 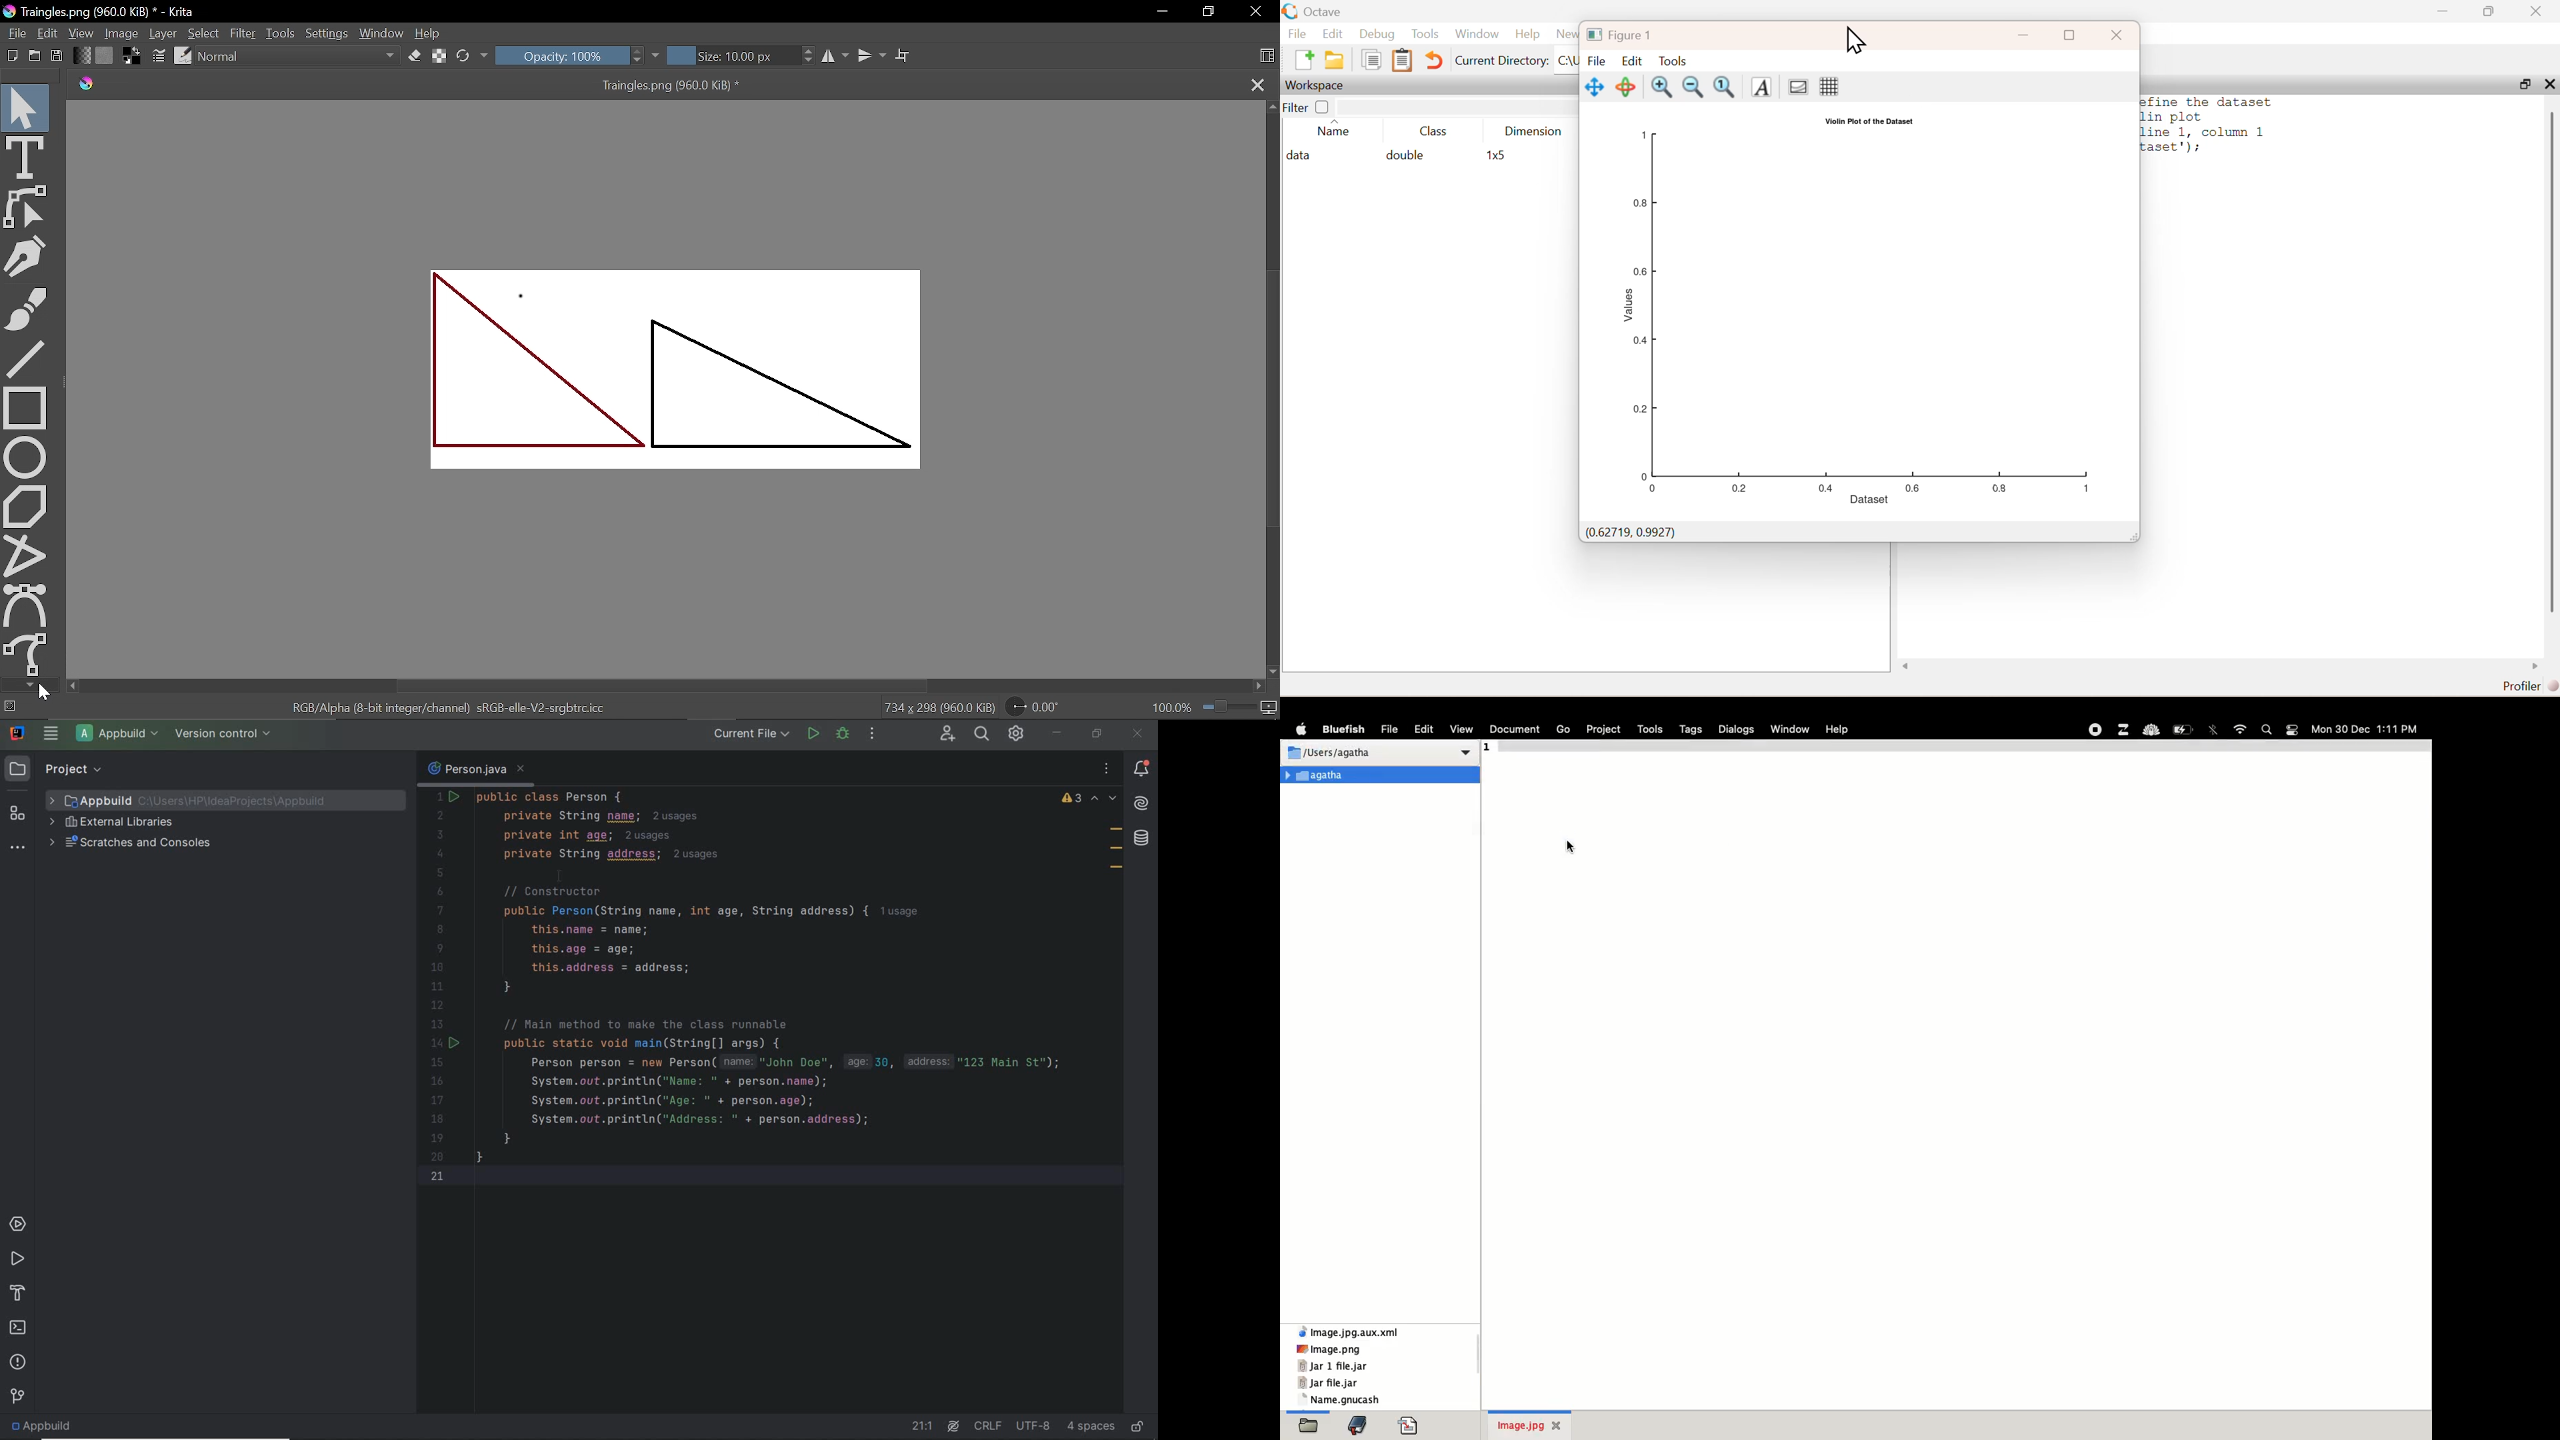 I want to click on Clipboard, so click(x=1403, y=60).